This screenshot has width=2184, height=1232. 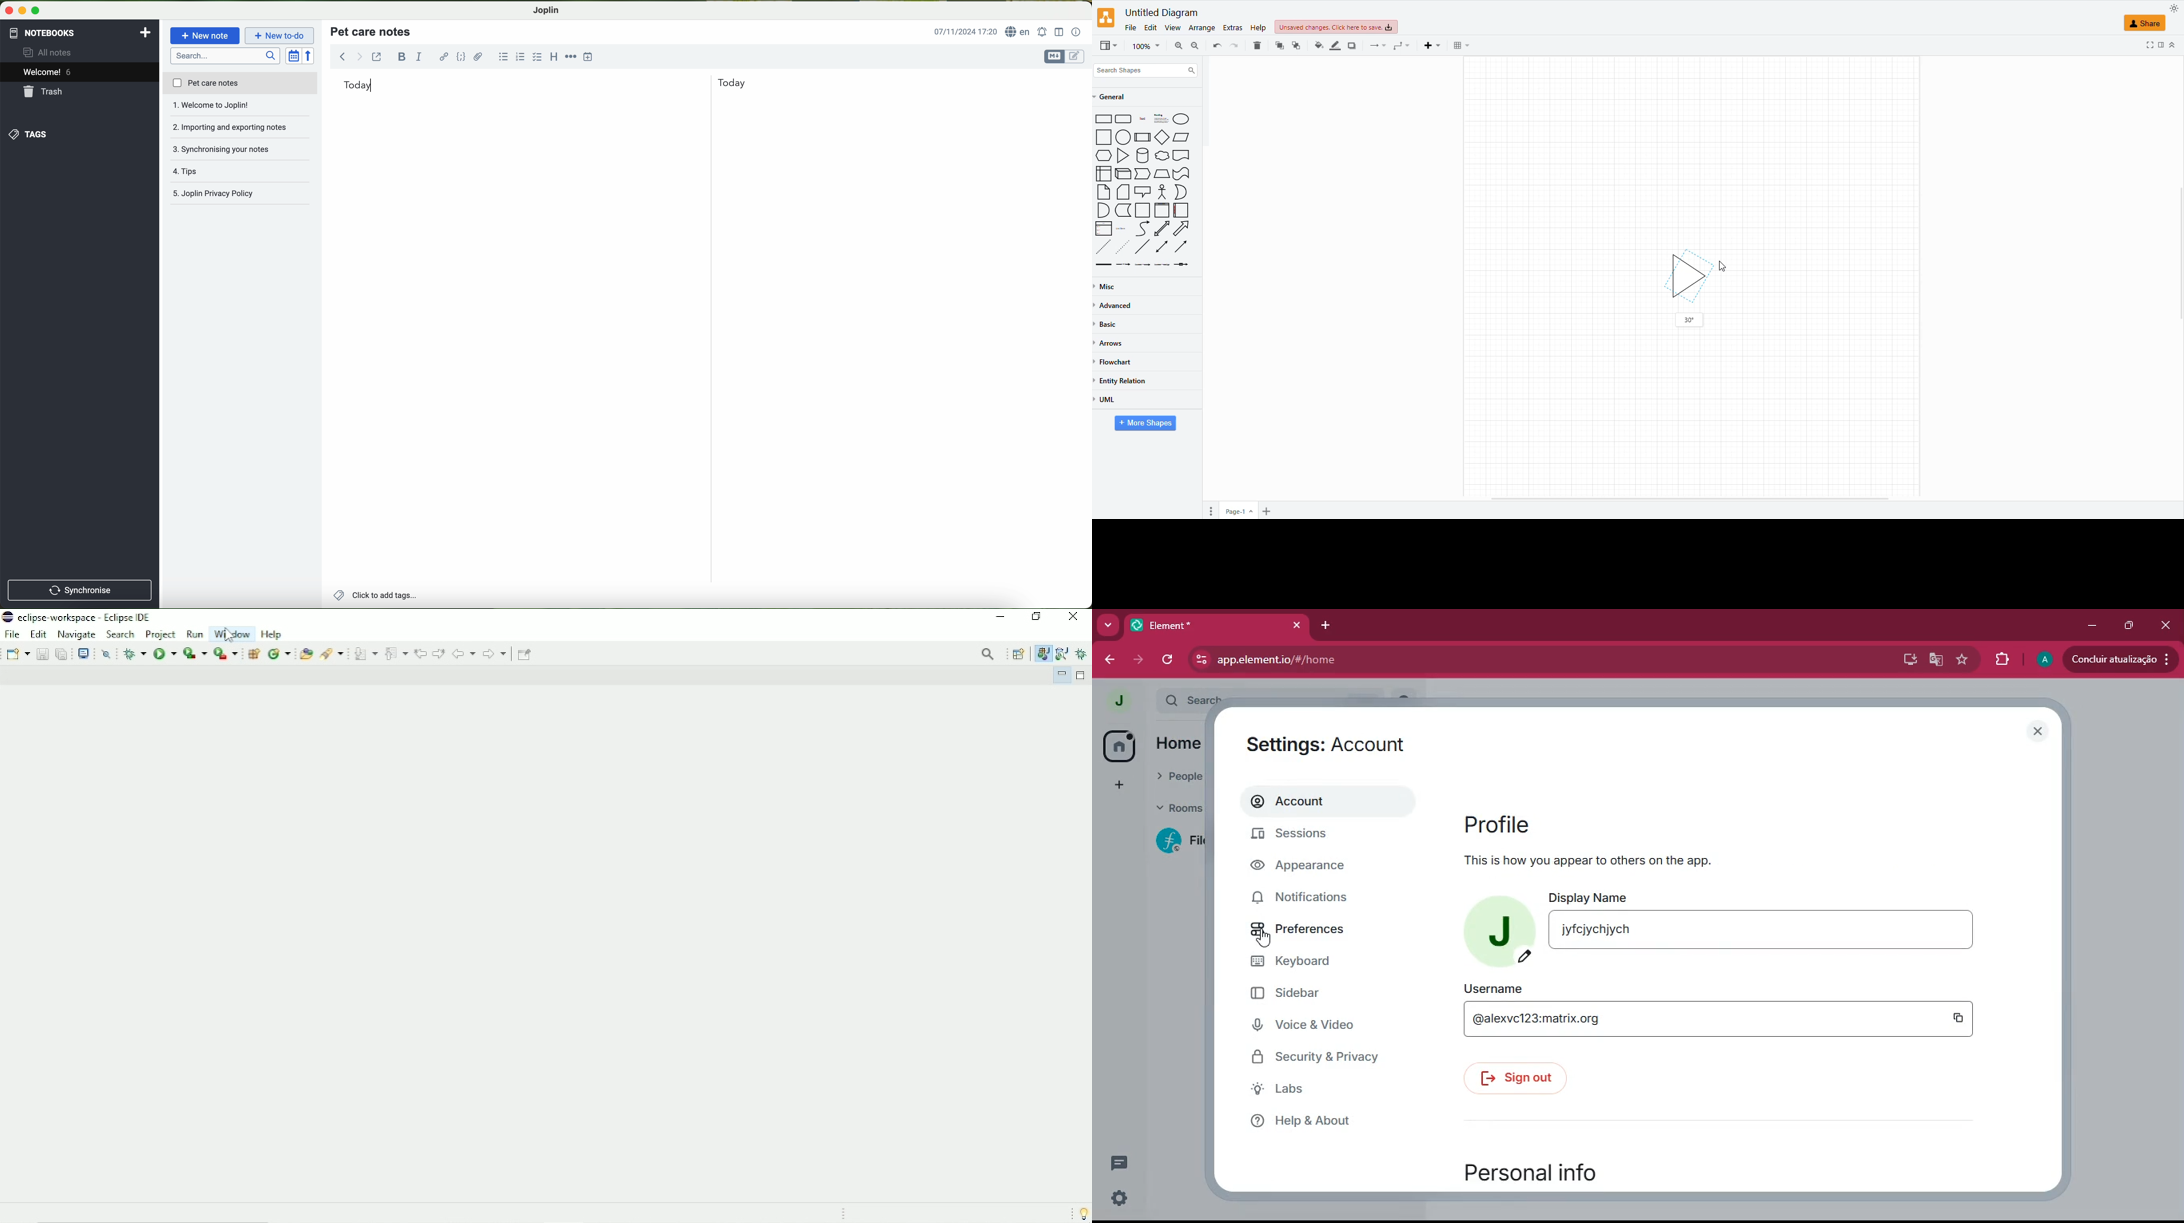 I want to click on jyfcjychjych, so click(x=1762, y=930).